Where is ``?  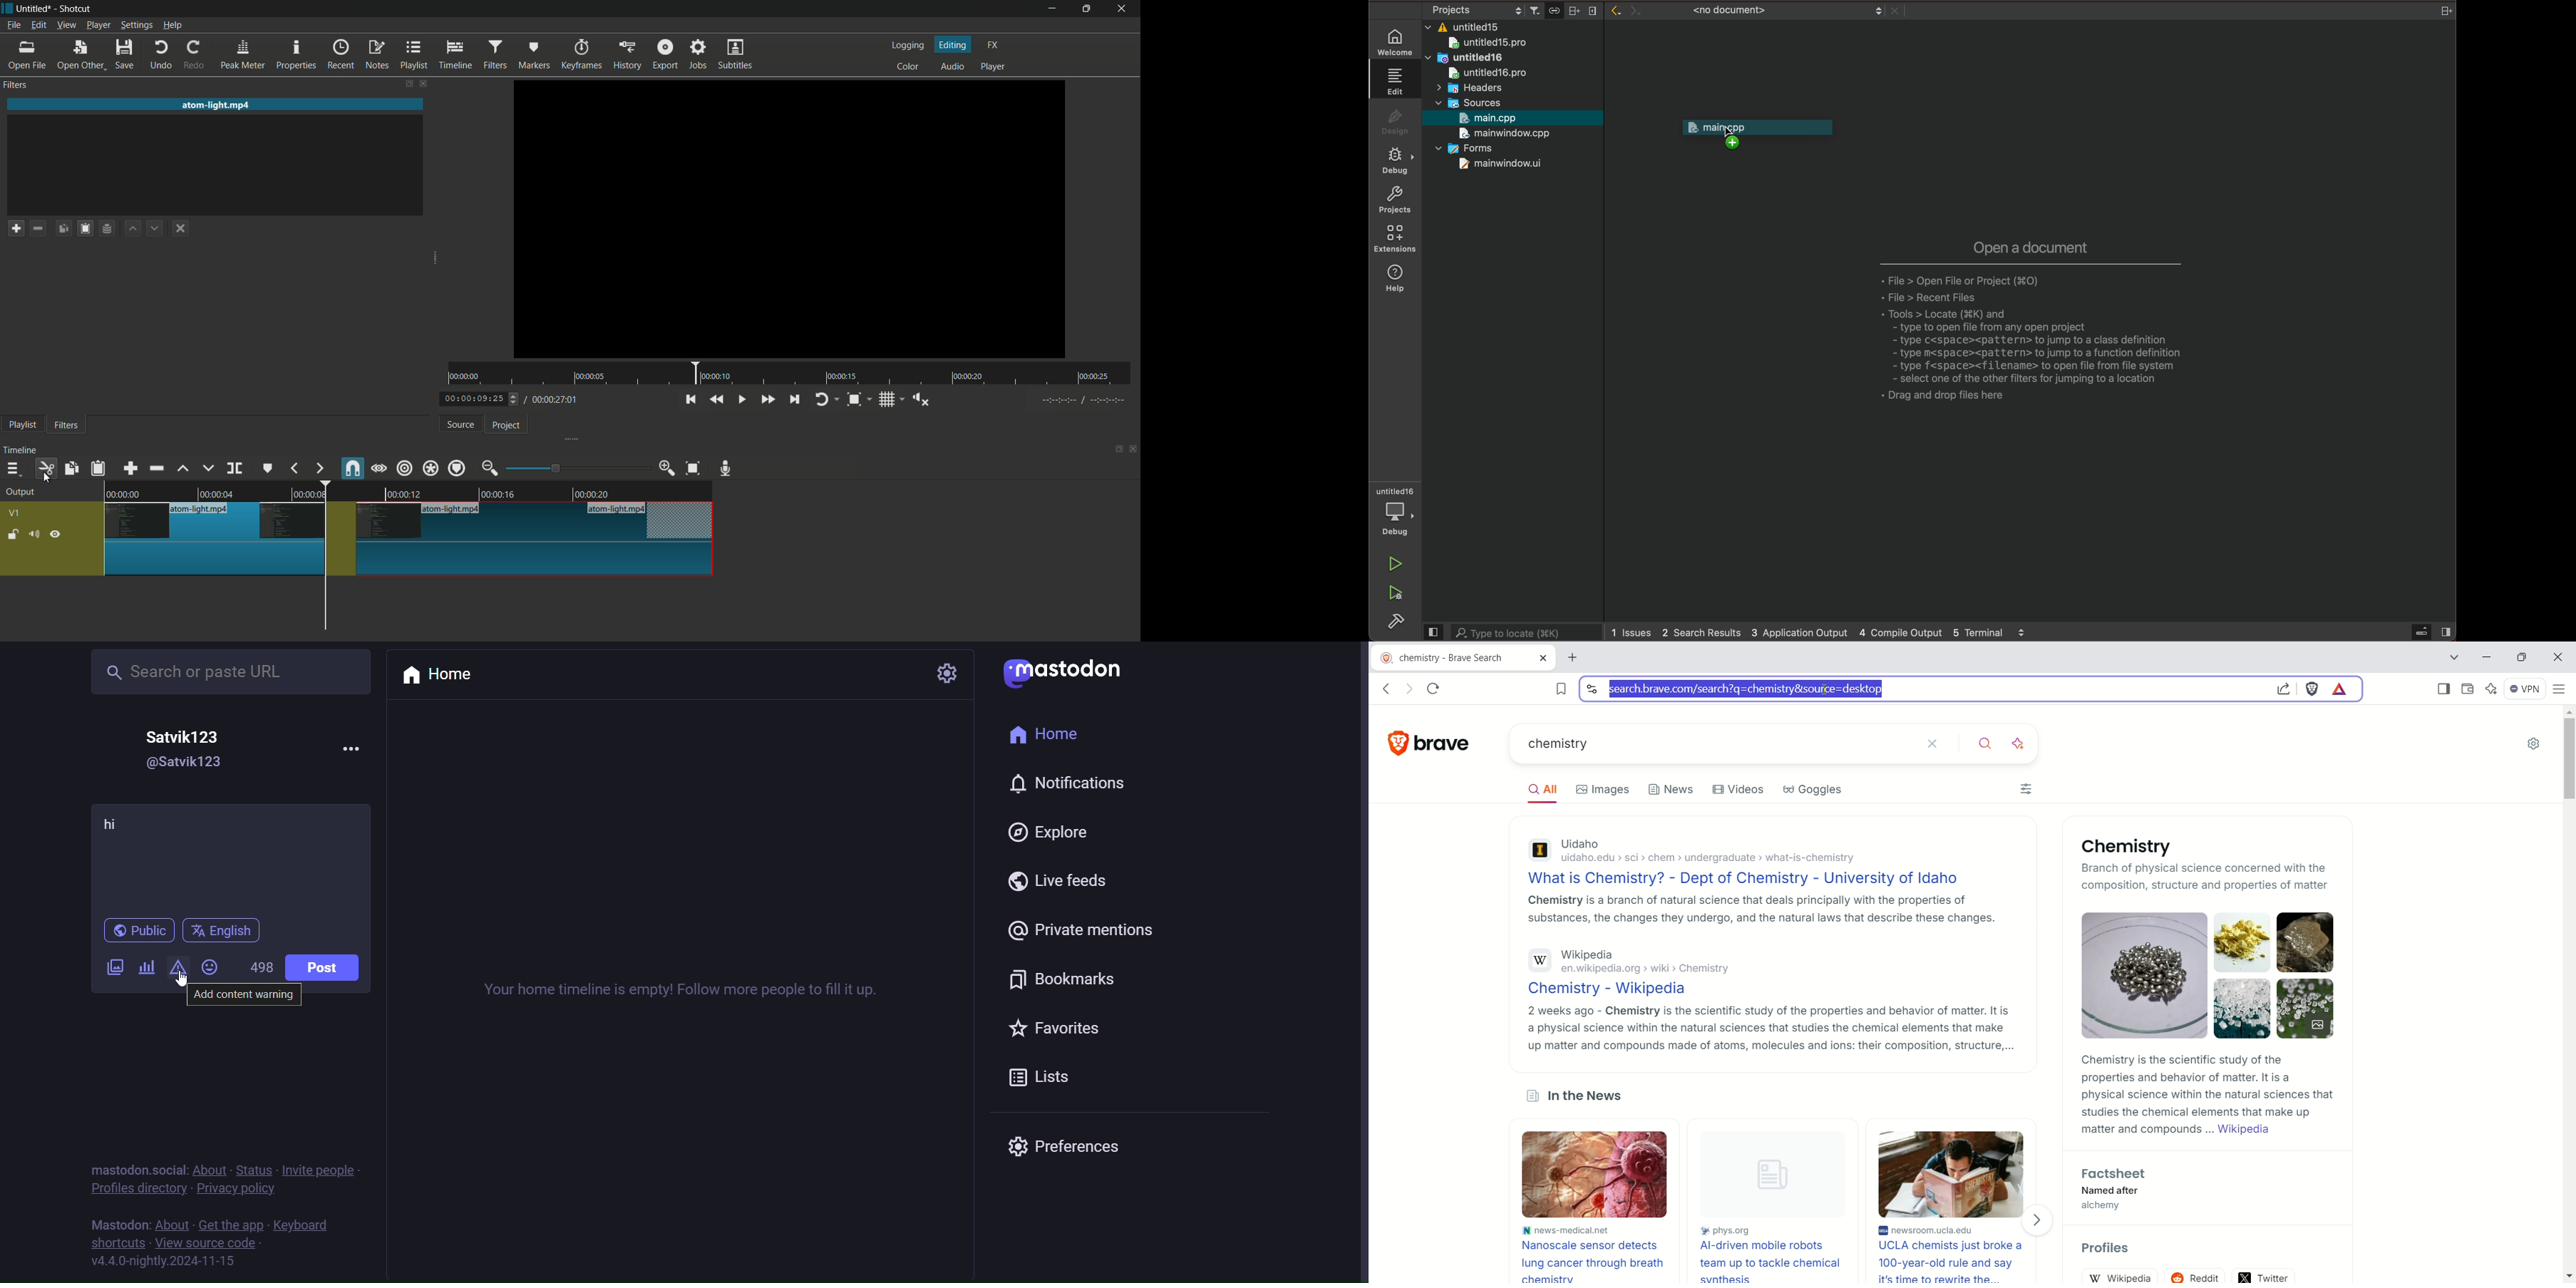  is located at coordinates (1080, 402).